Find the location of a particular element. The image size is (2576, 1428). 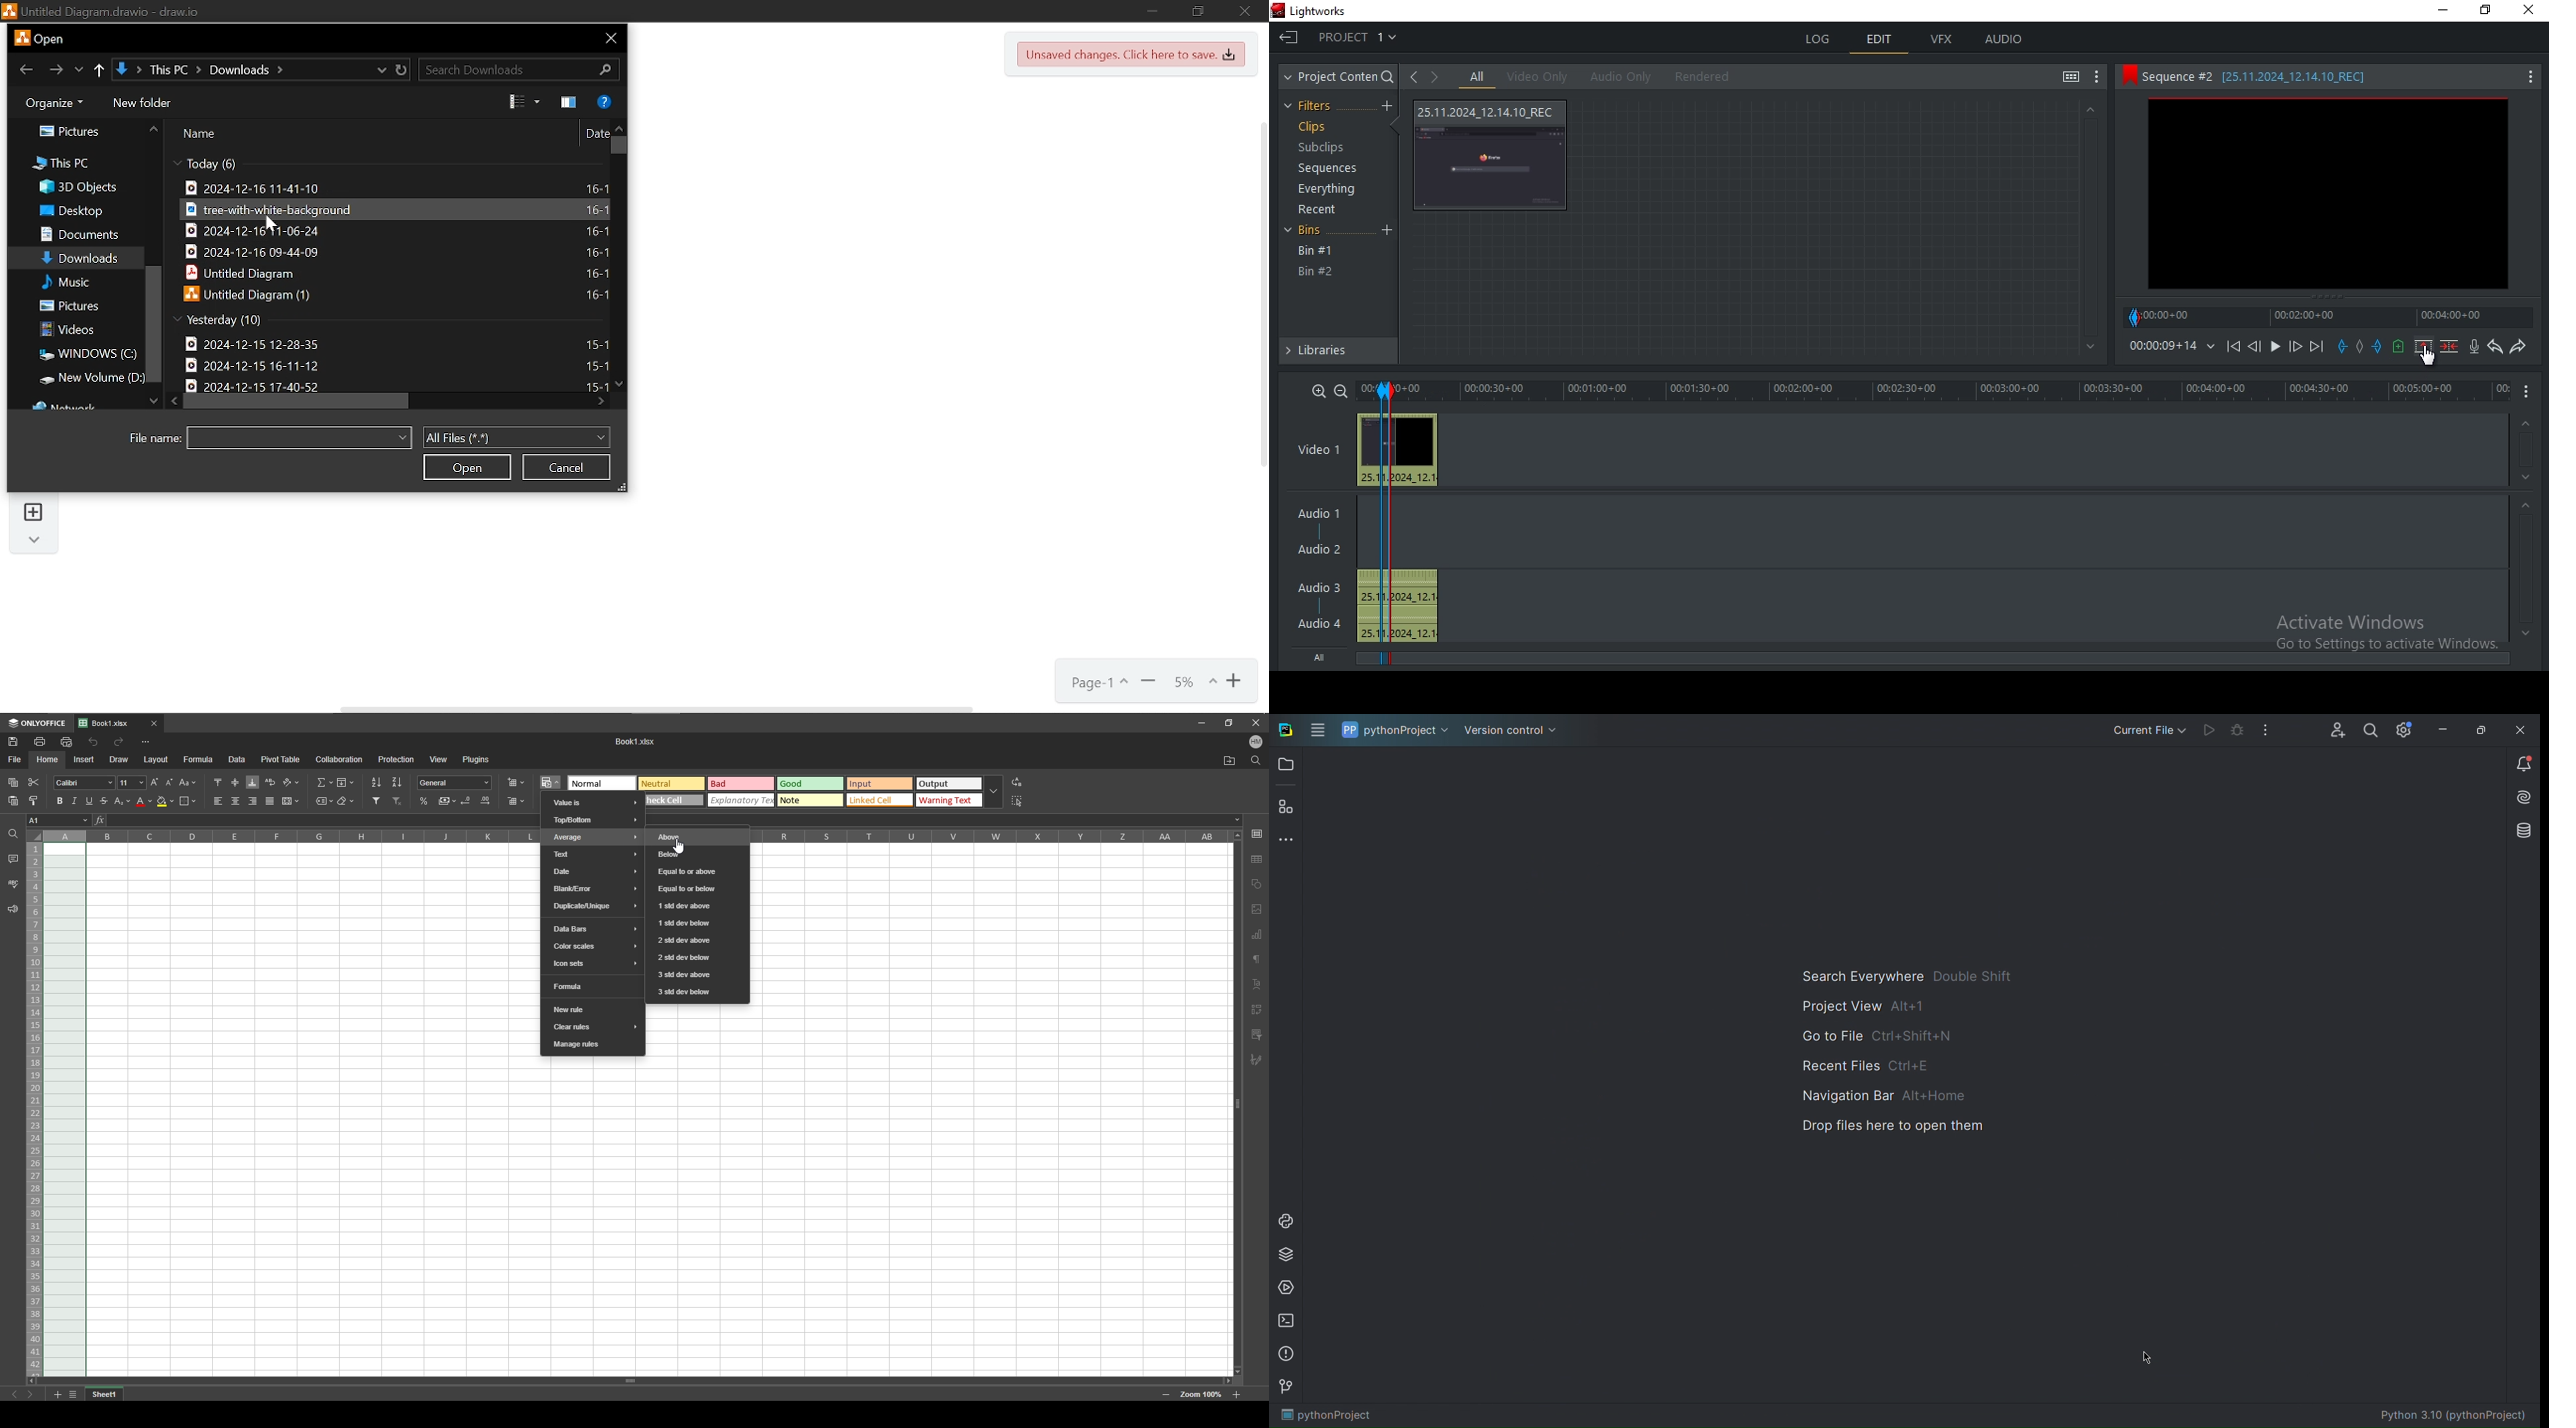

Notifications is located at coordinates (2523, 764).